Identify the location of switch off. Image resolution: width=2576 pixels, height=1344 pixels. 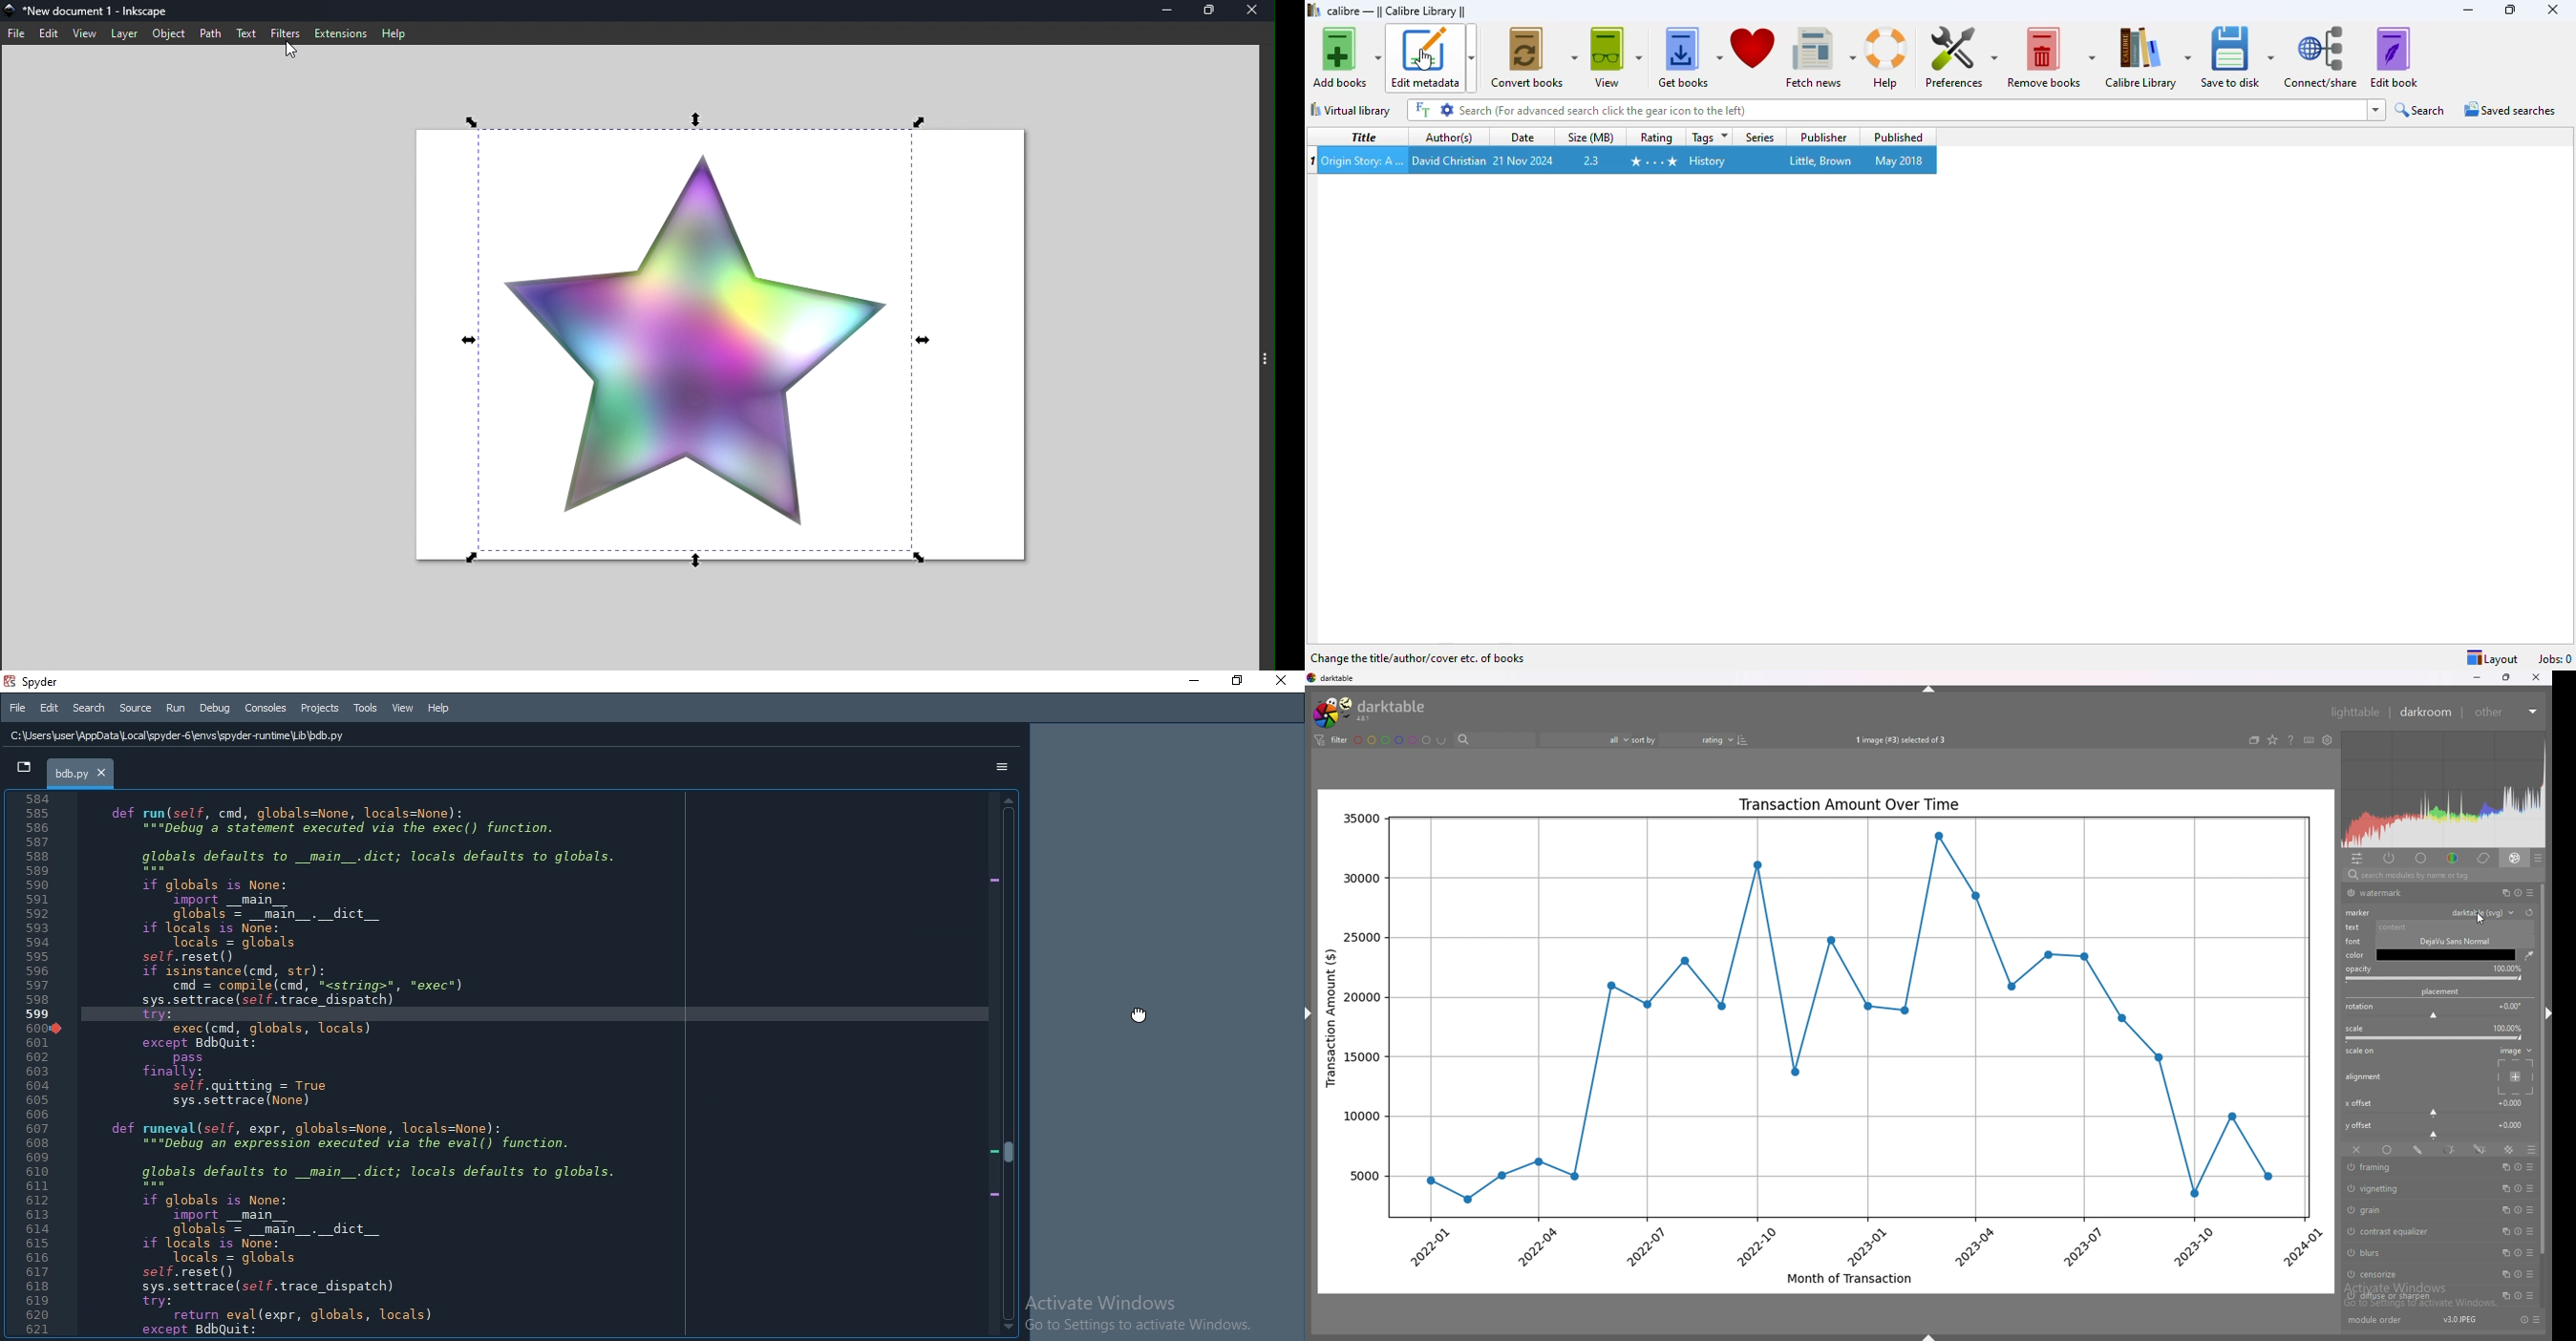
(2349, 1275).